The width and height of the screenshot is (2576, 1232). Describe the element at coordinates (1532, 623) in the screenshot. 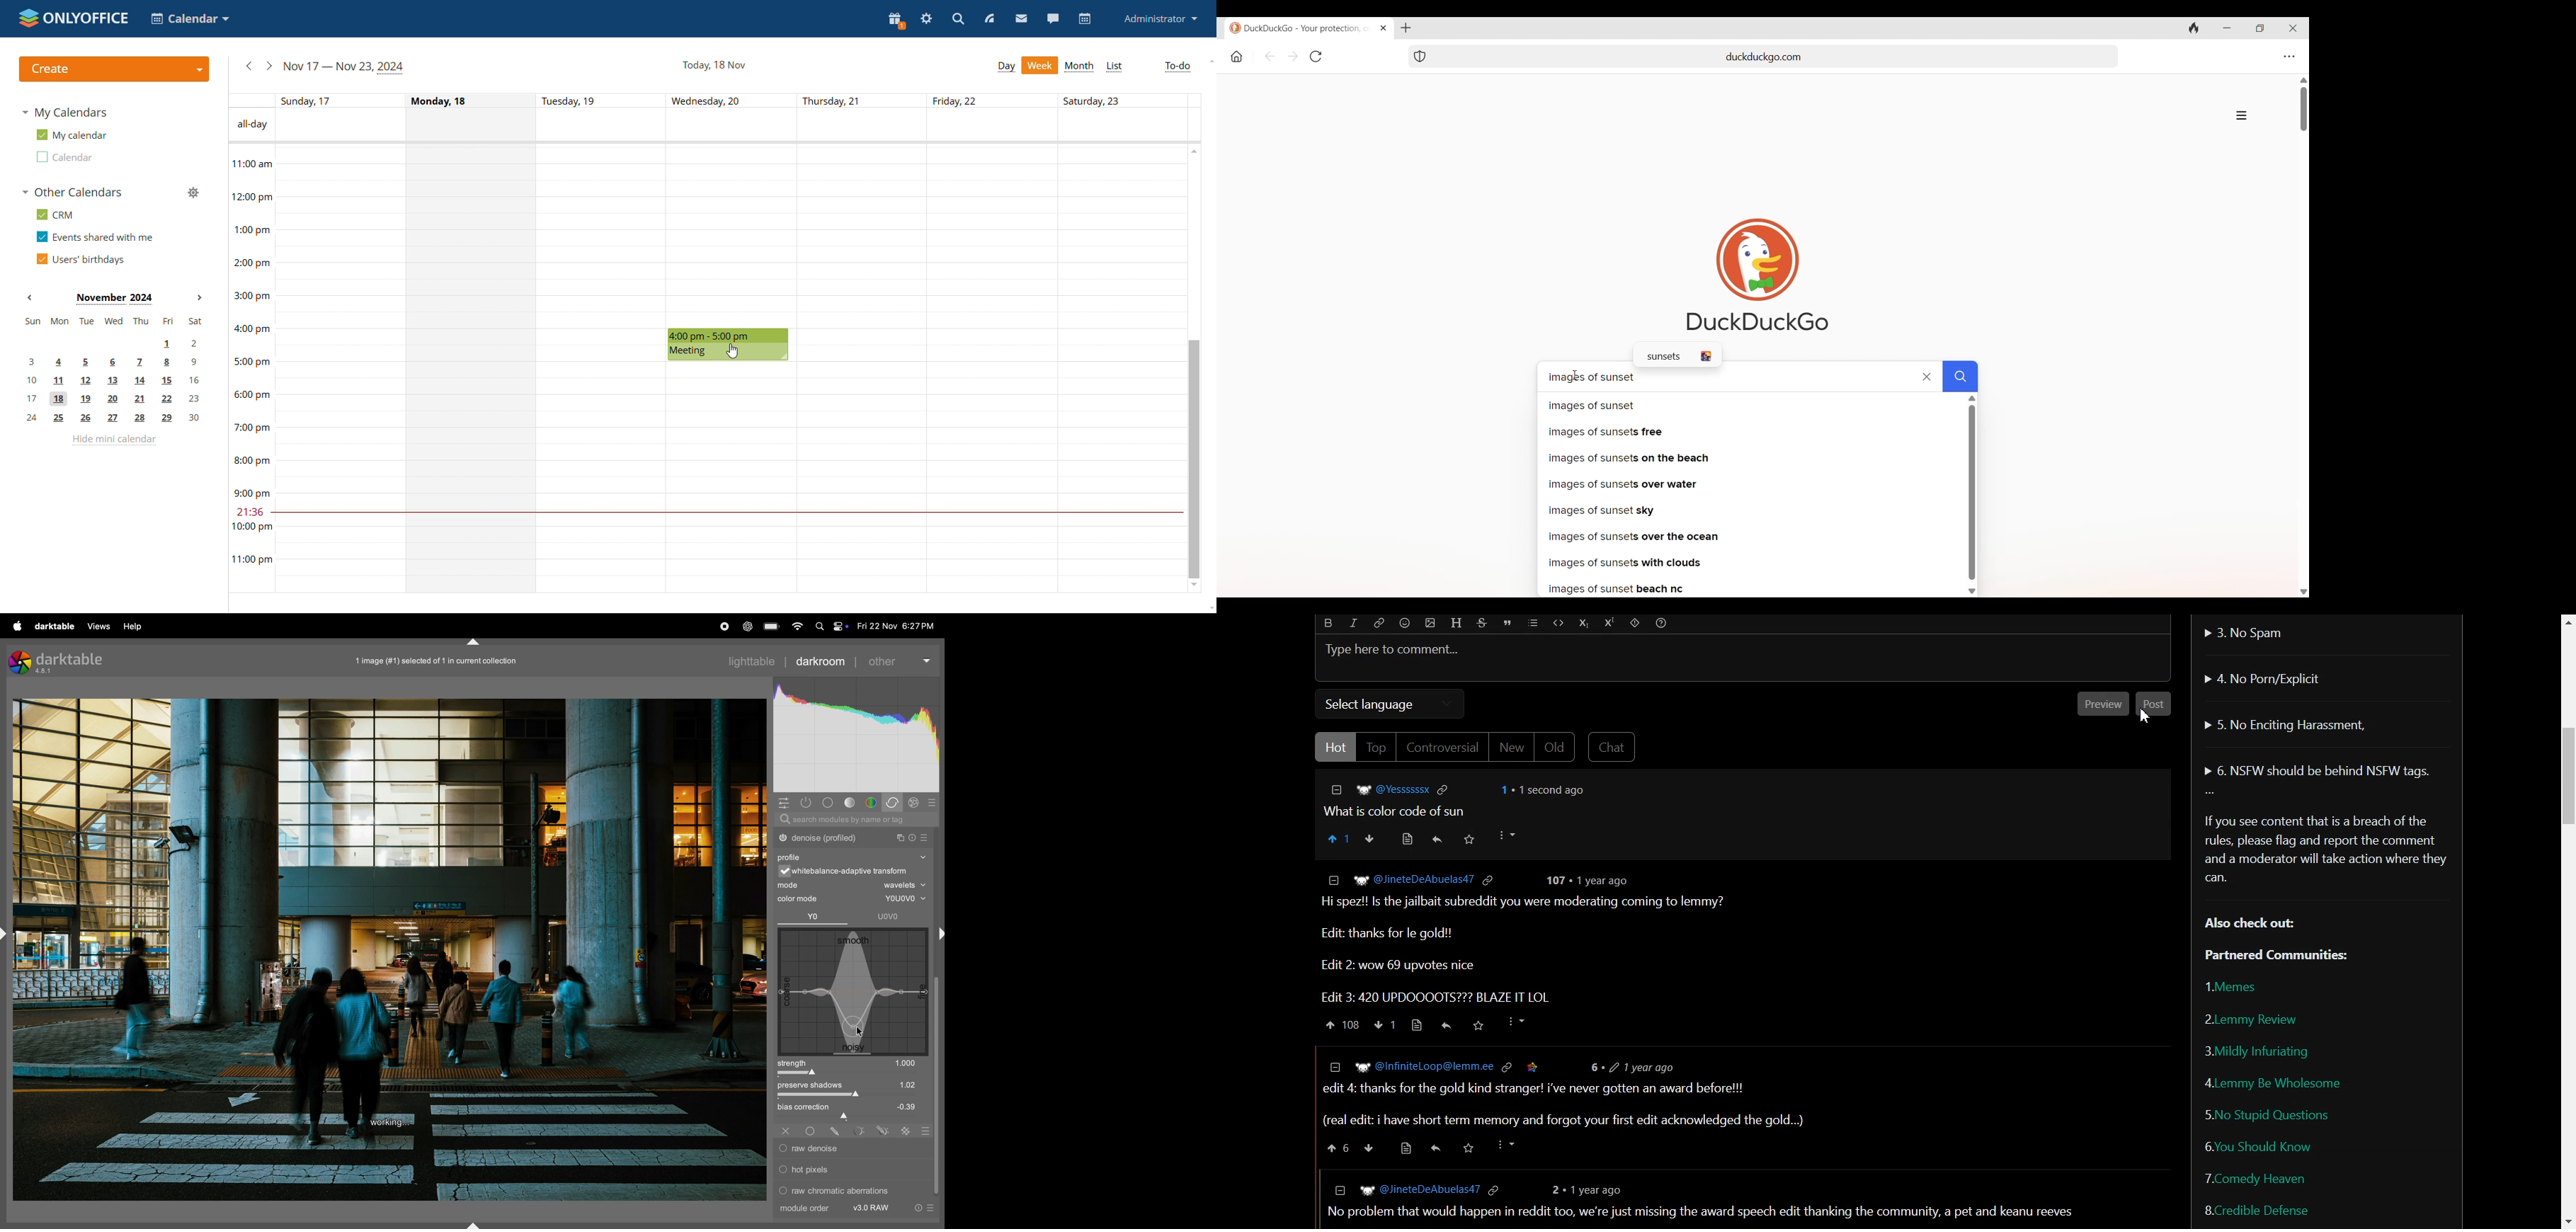

I see `List` at that location.